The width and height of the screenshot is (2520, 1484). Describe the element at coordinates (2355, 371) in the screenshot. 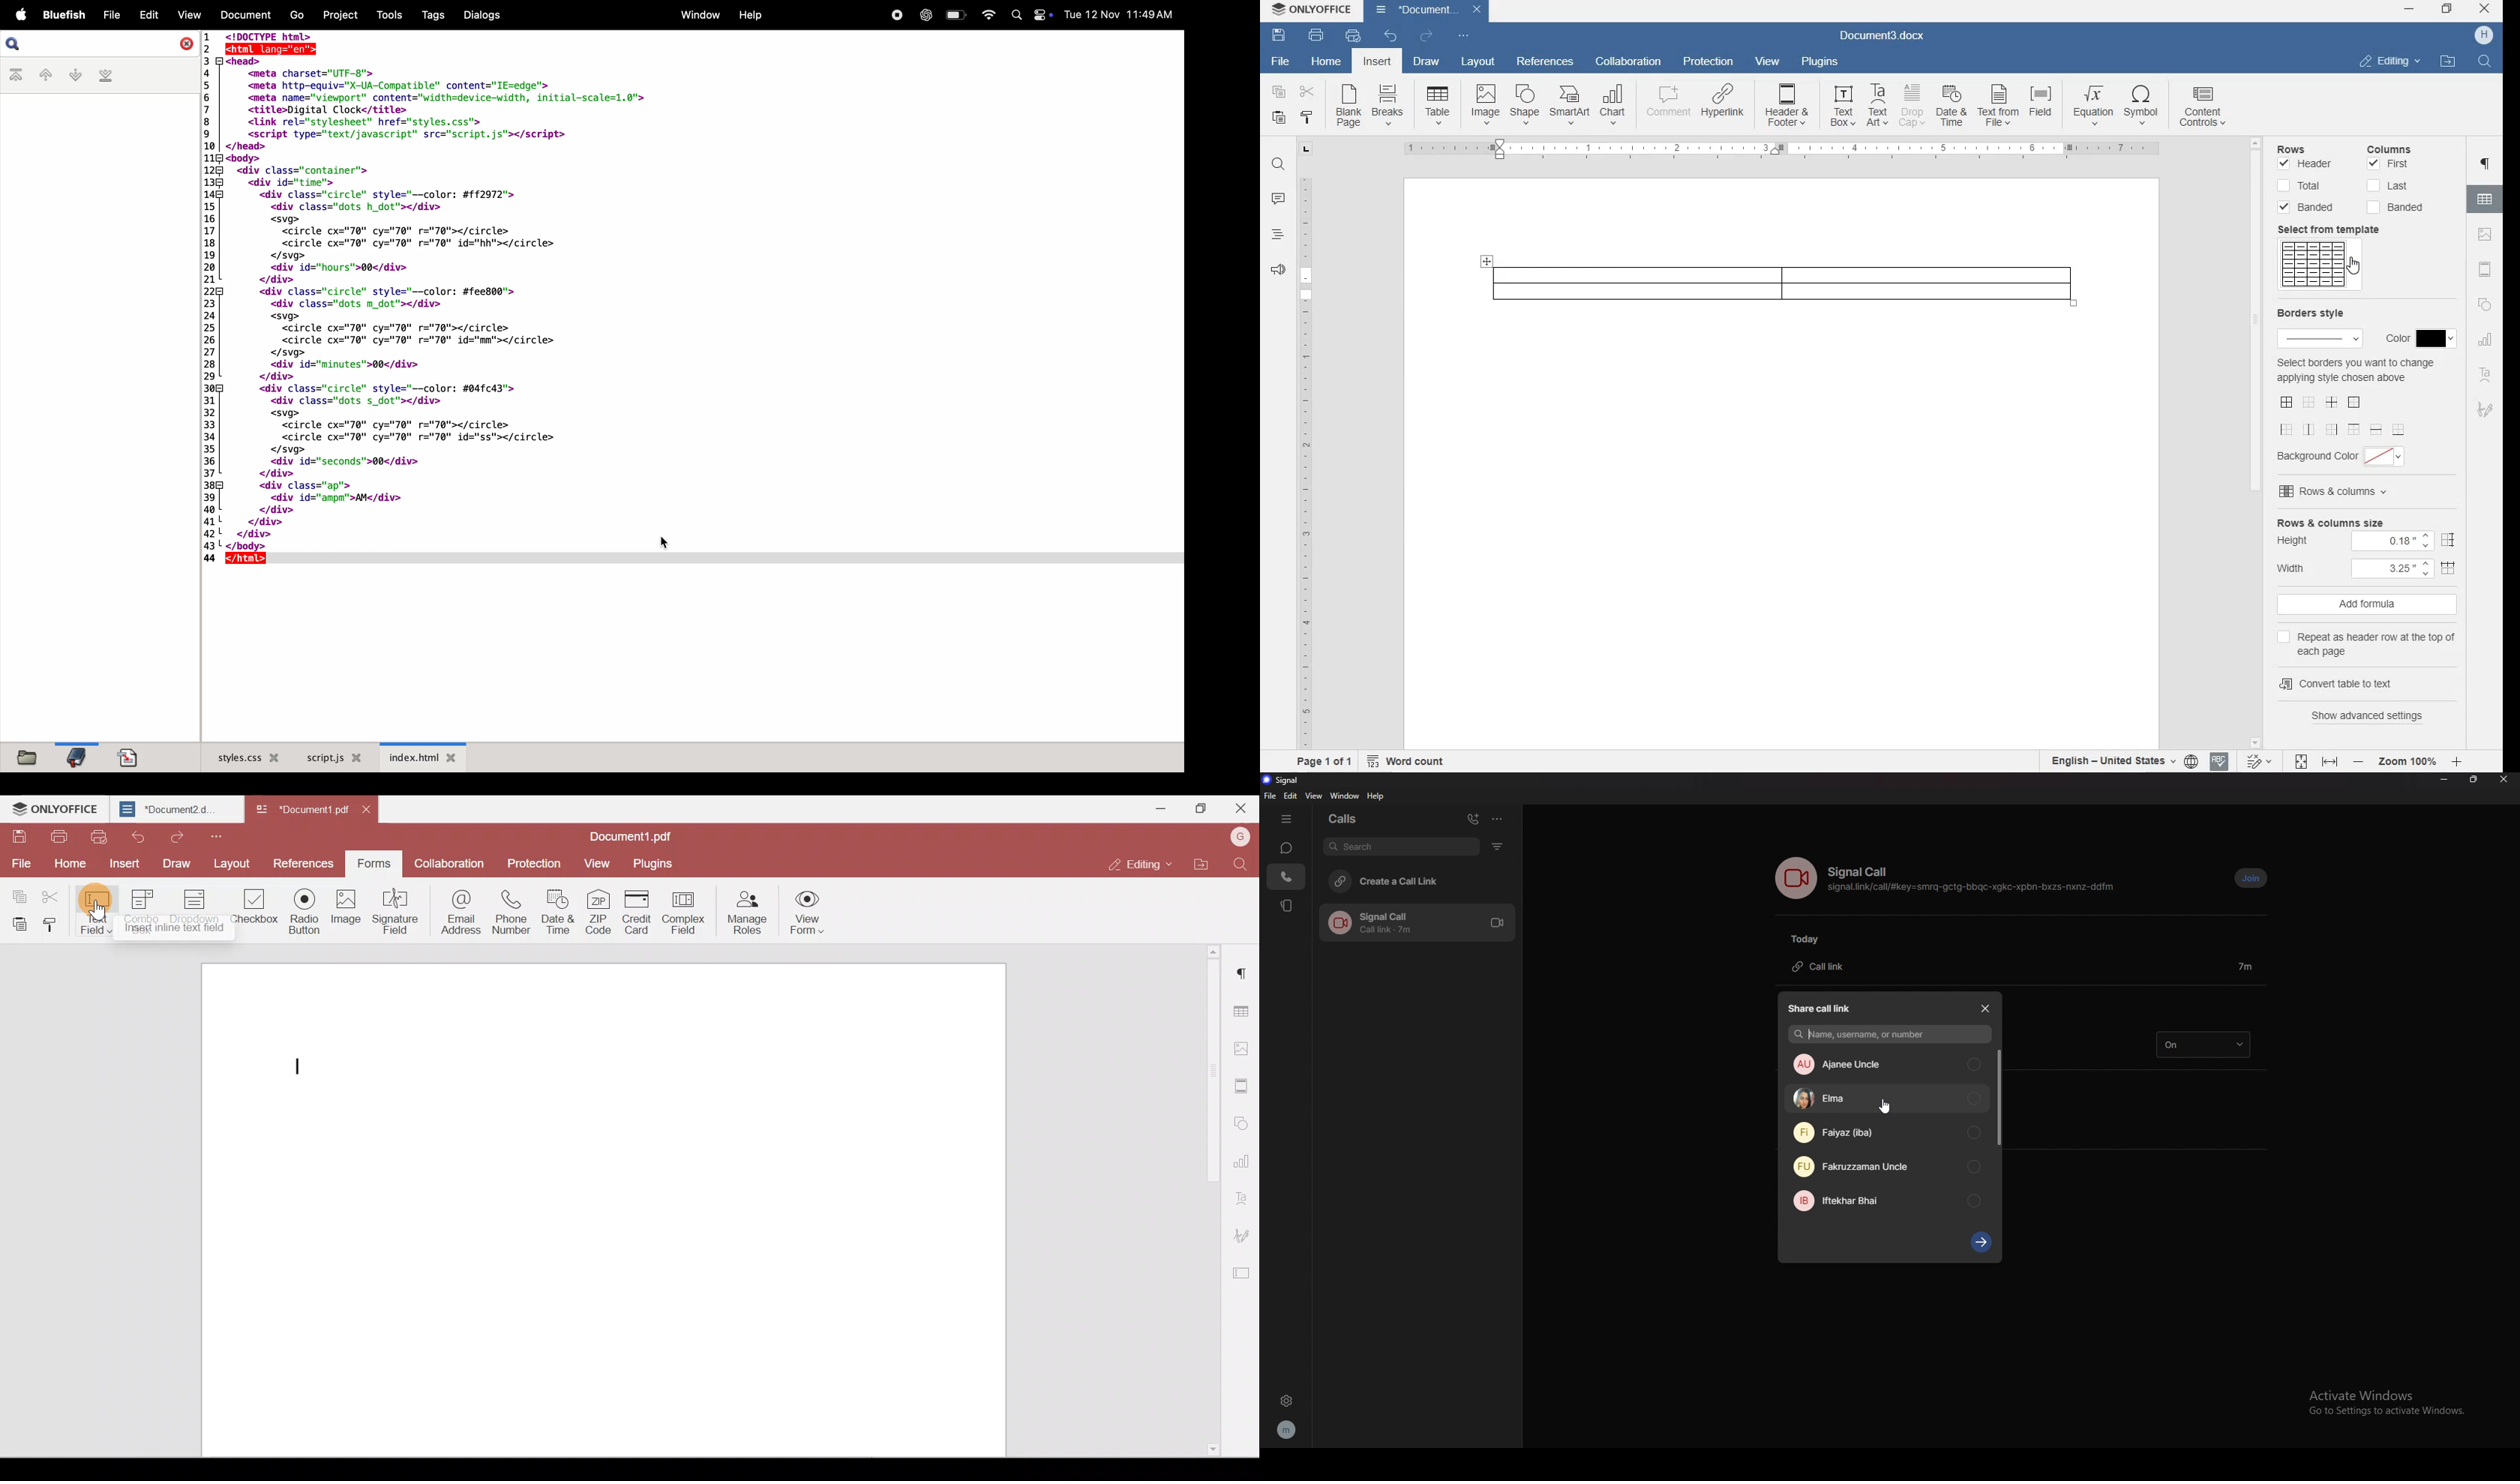

I see `select borders you want to change applying style chosen above` at that location.